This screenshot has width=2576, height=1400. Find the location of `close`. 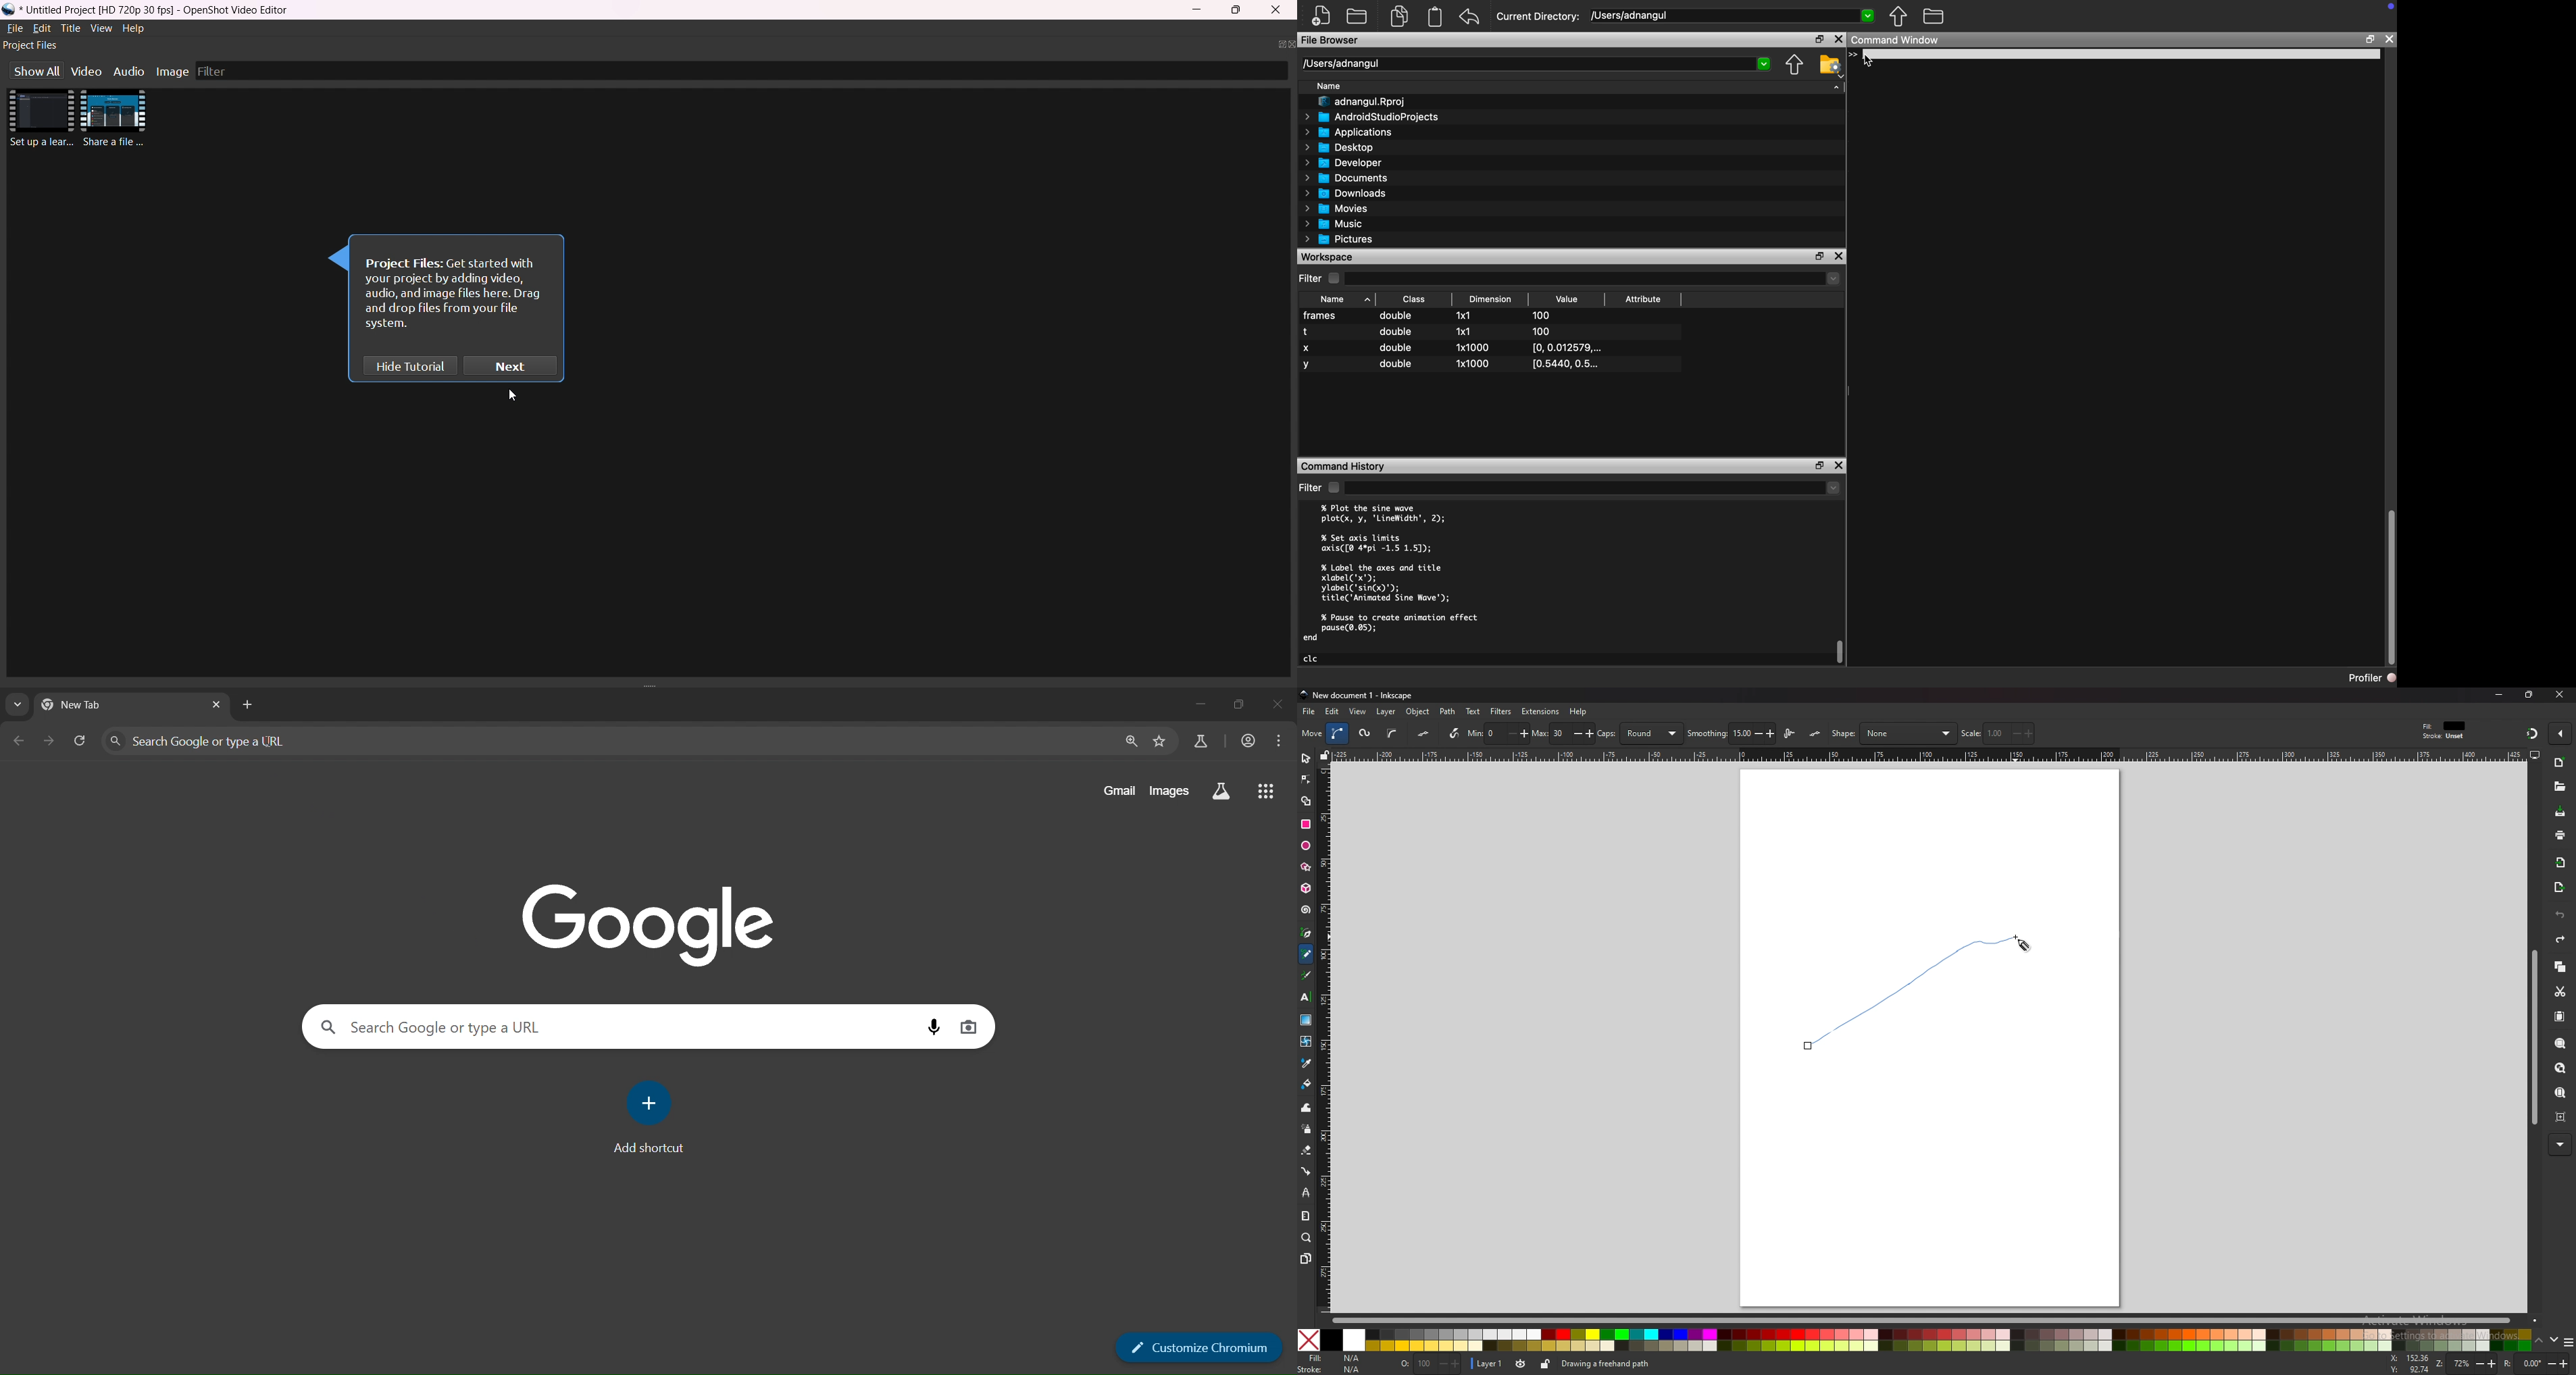

close is located at coordinates (1292, 44).